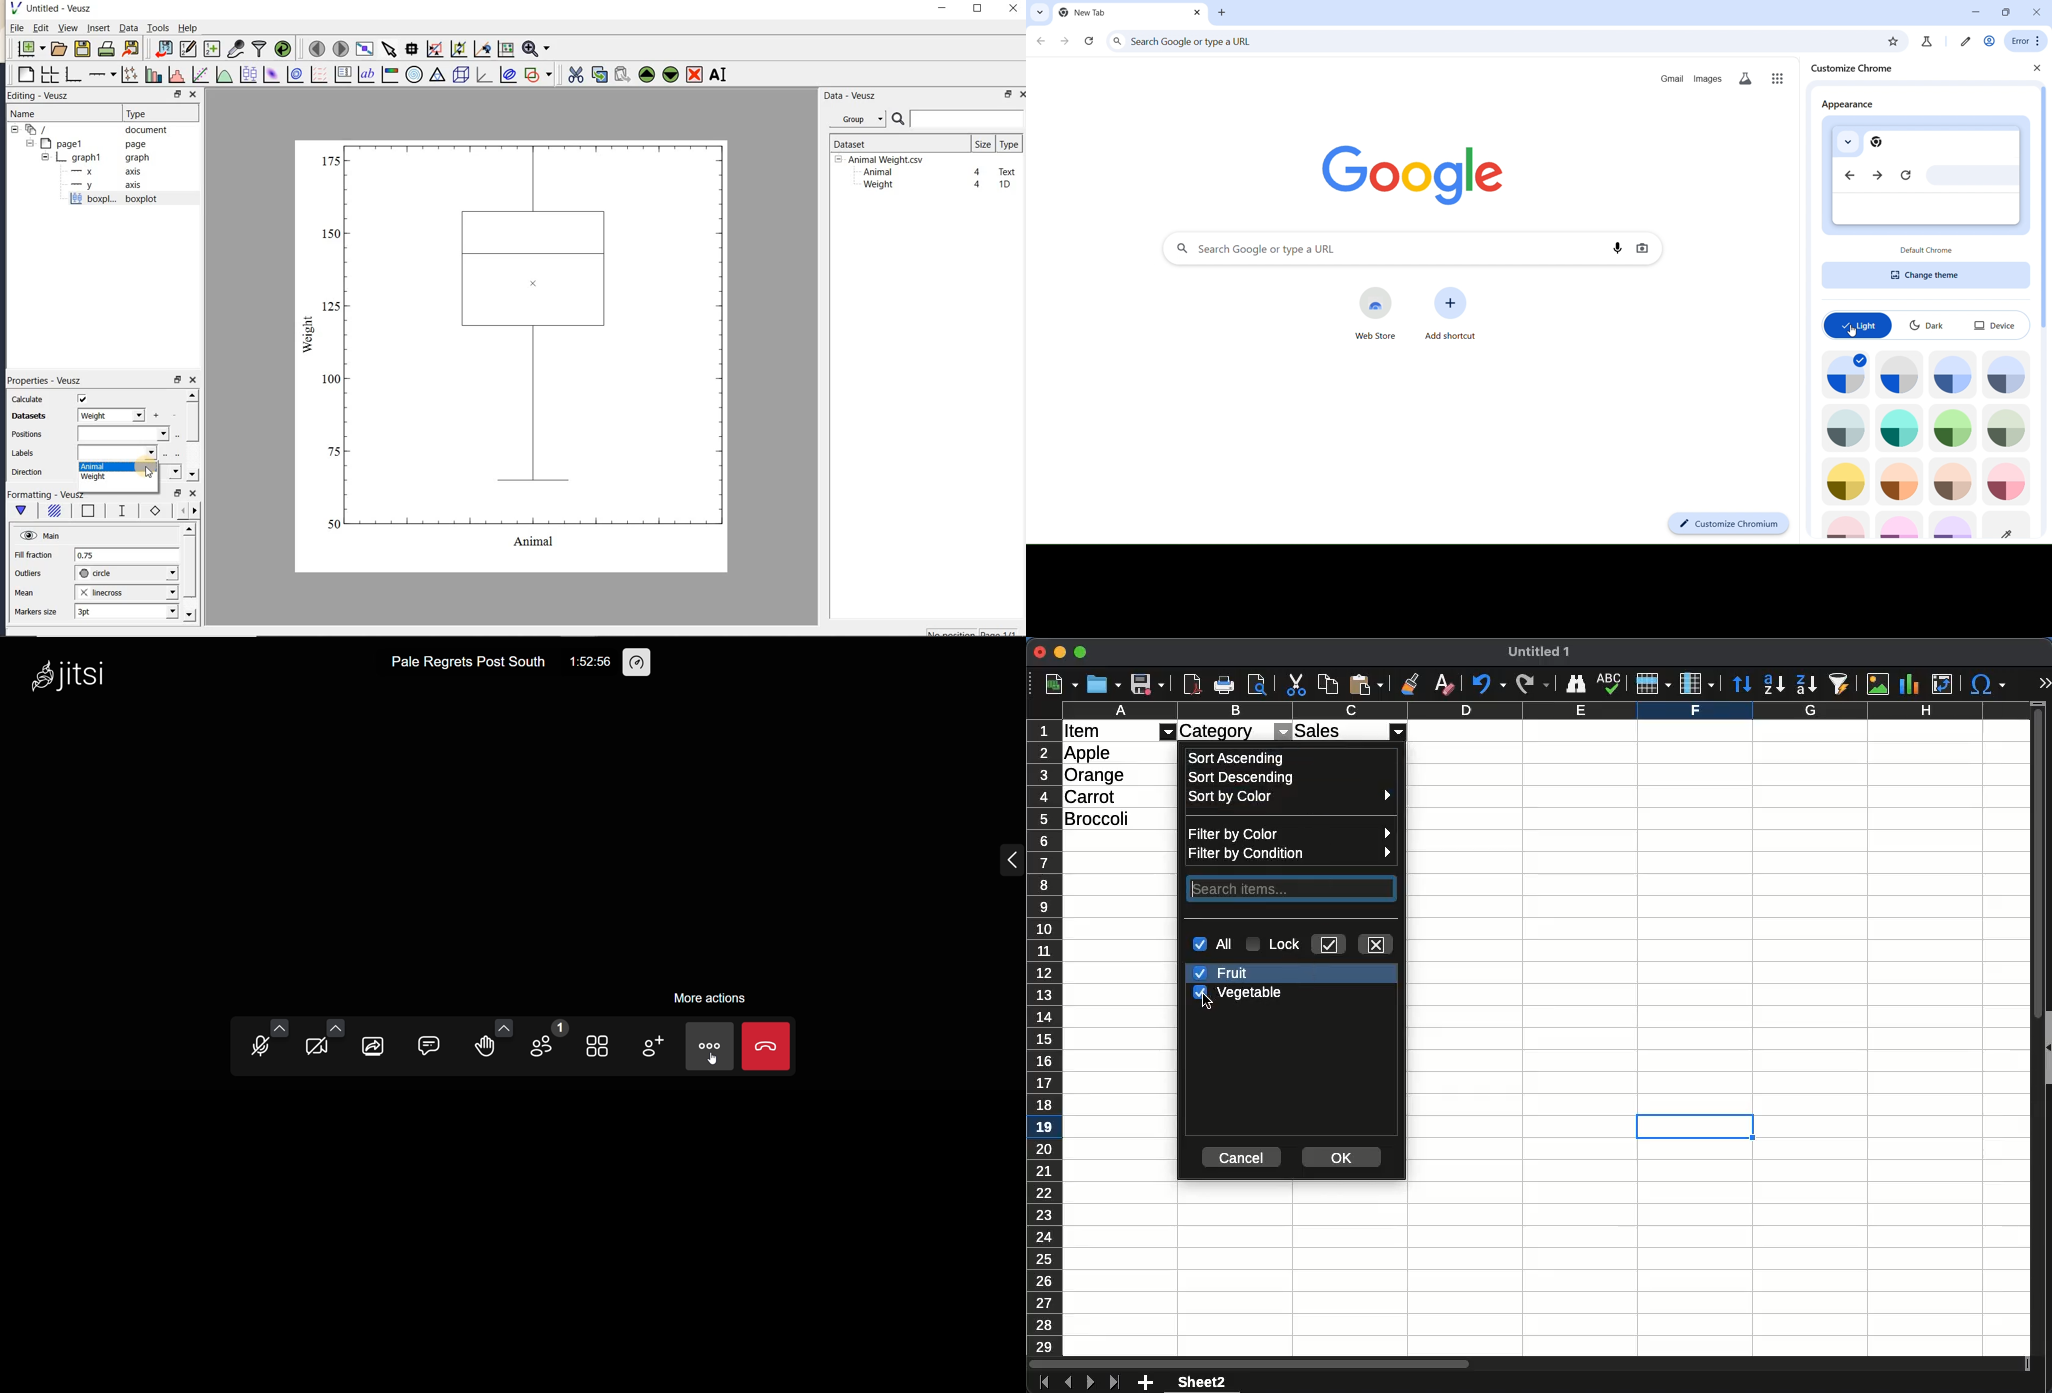 This screenshot has height=1400, width=2072. Describe the element at coordinates (1651, 686) in the screenshot. I see `row` at that location.